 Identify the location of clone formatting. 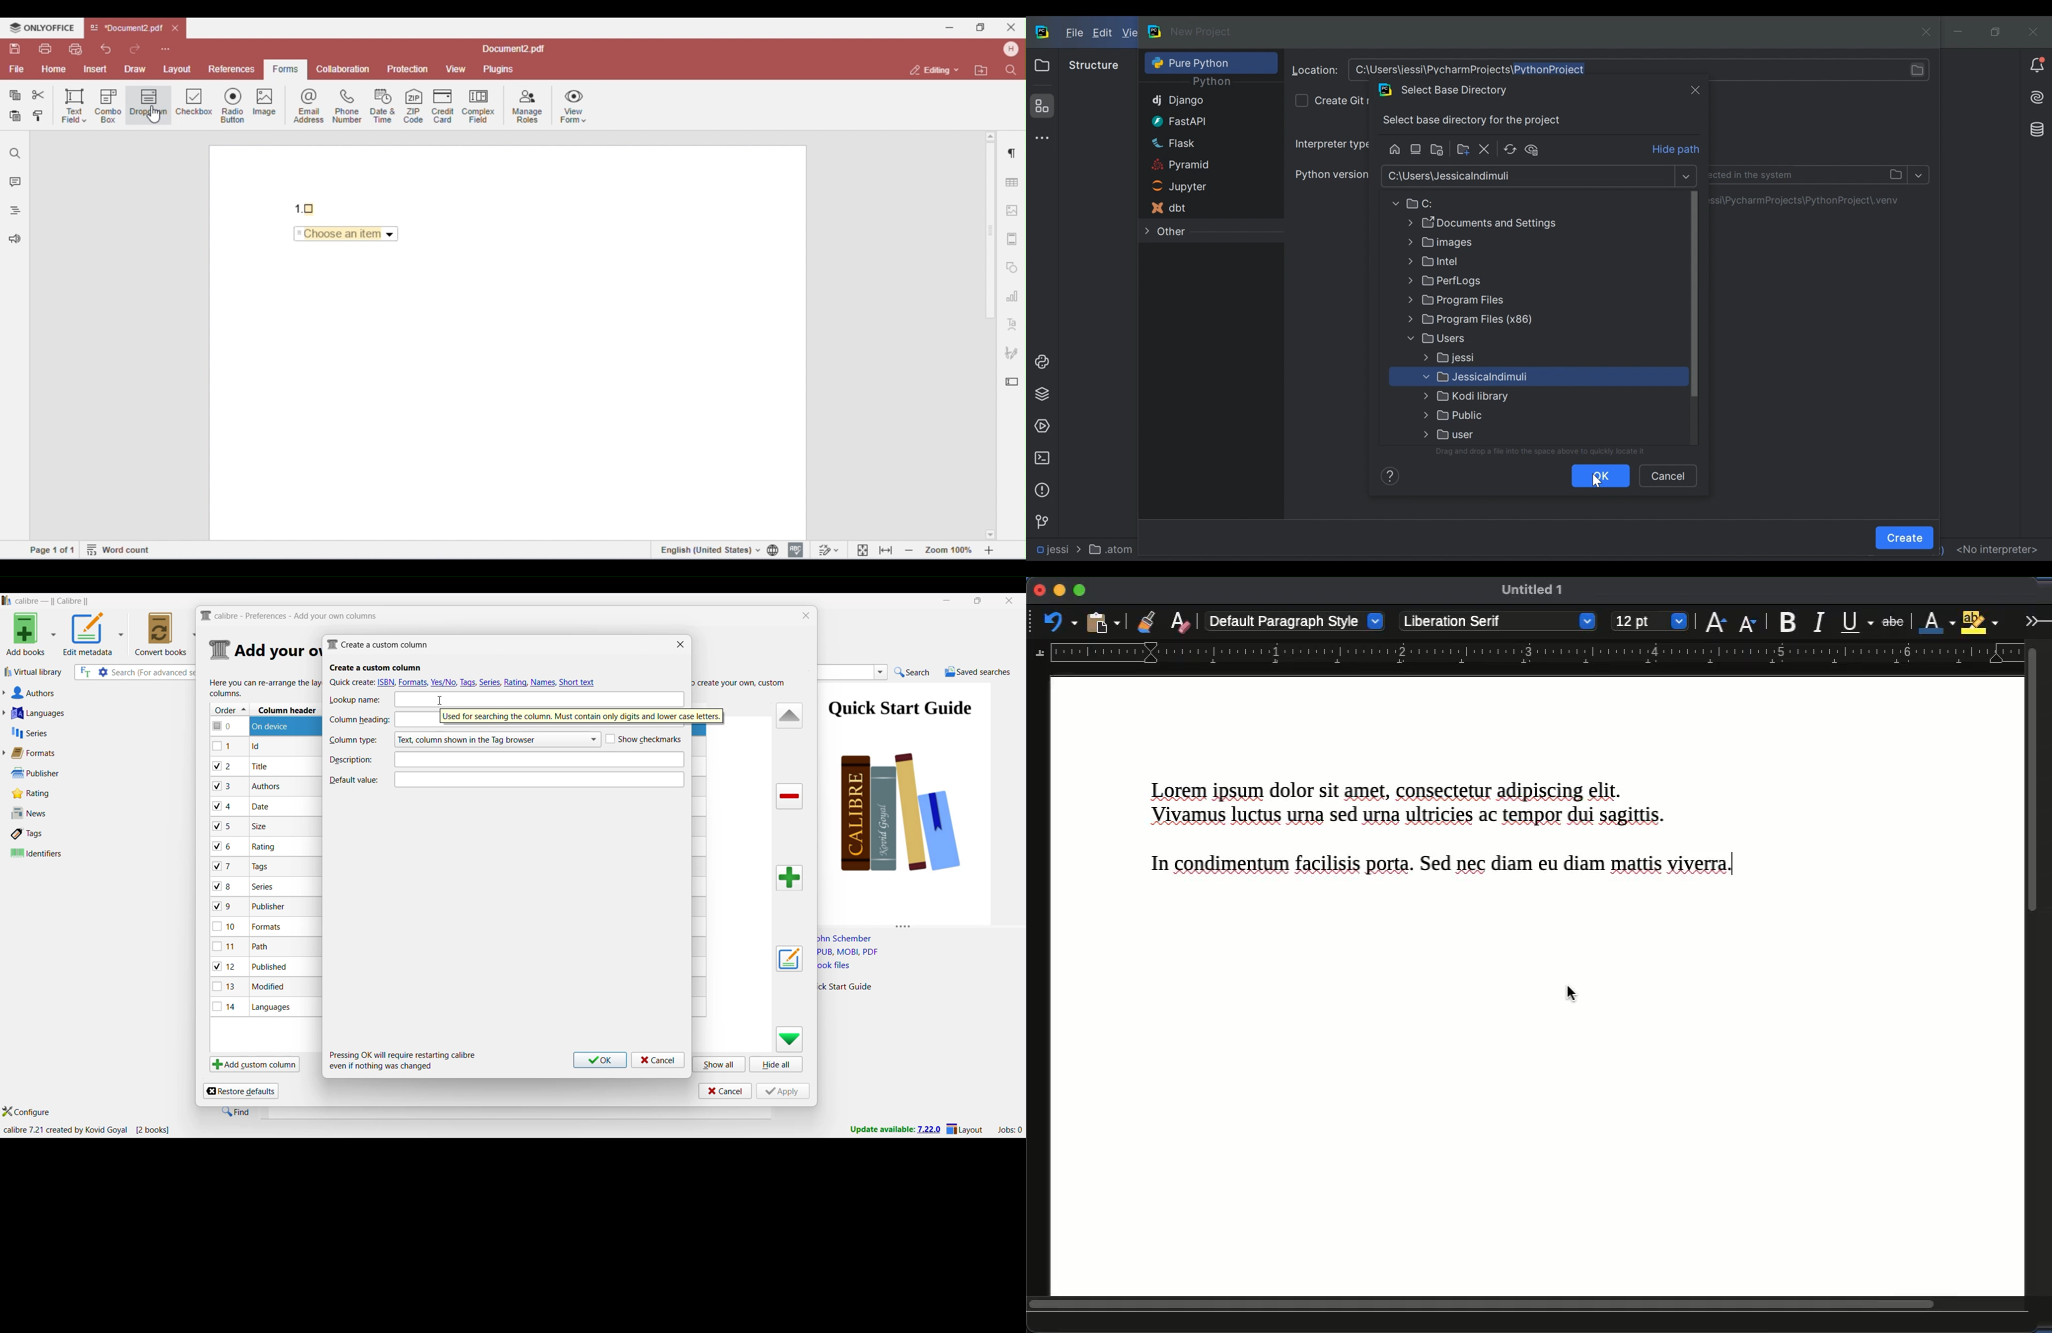
(1146, 621).